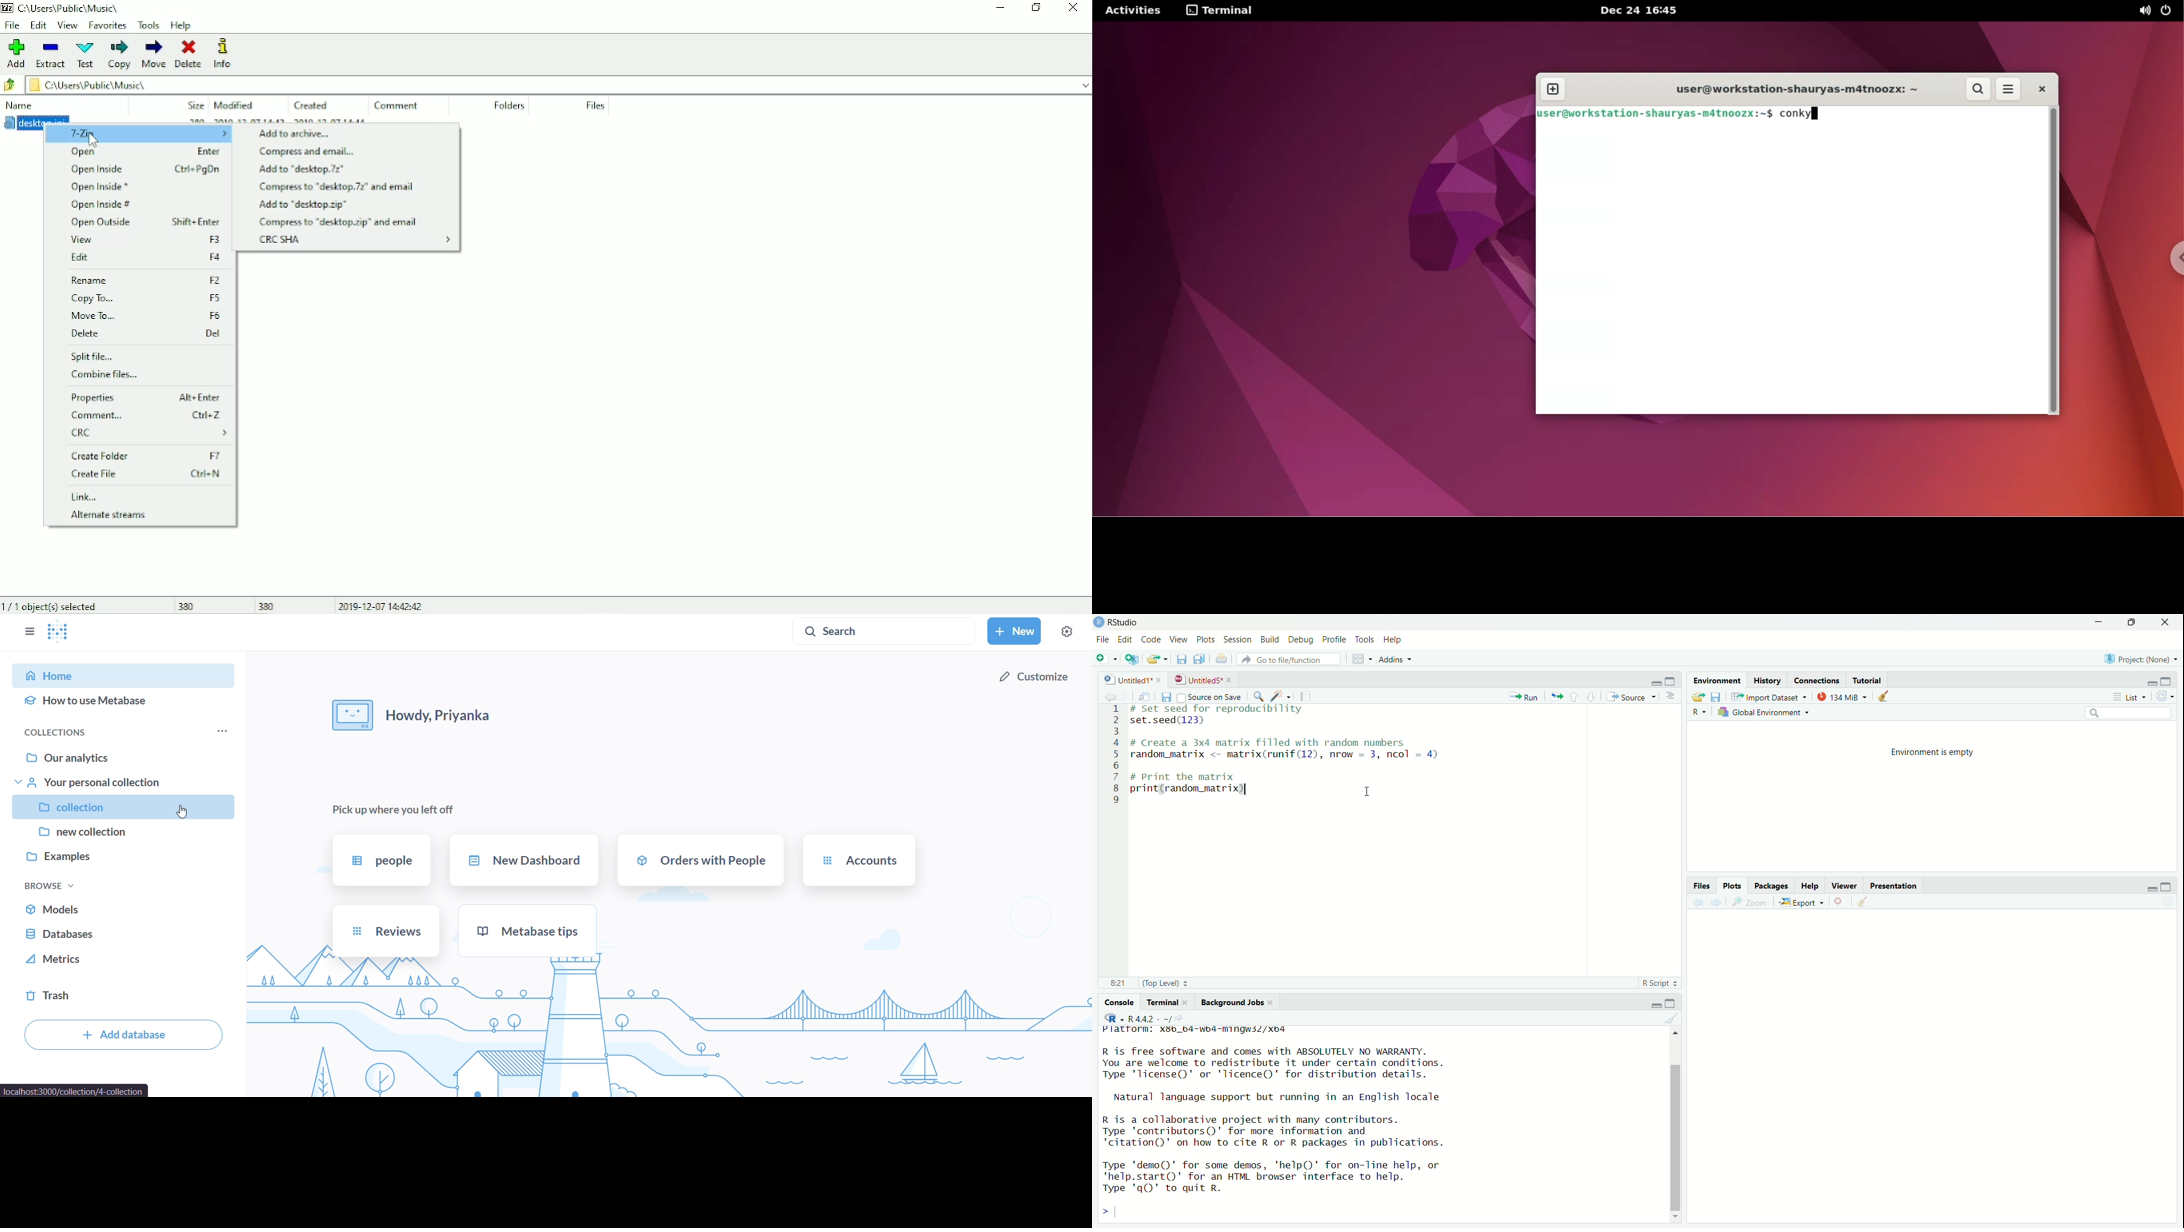 The width and height of the screenshot is (2184, 1232). Describe the element at coordinates (224, 732) in the screenshot. I see `more` at that location.